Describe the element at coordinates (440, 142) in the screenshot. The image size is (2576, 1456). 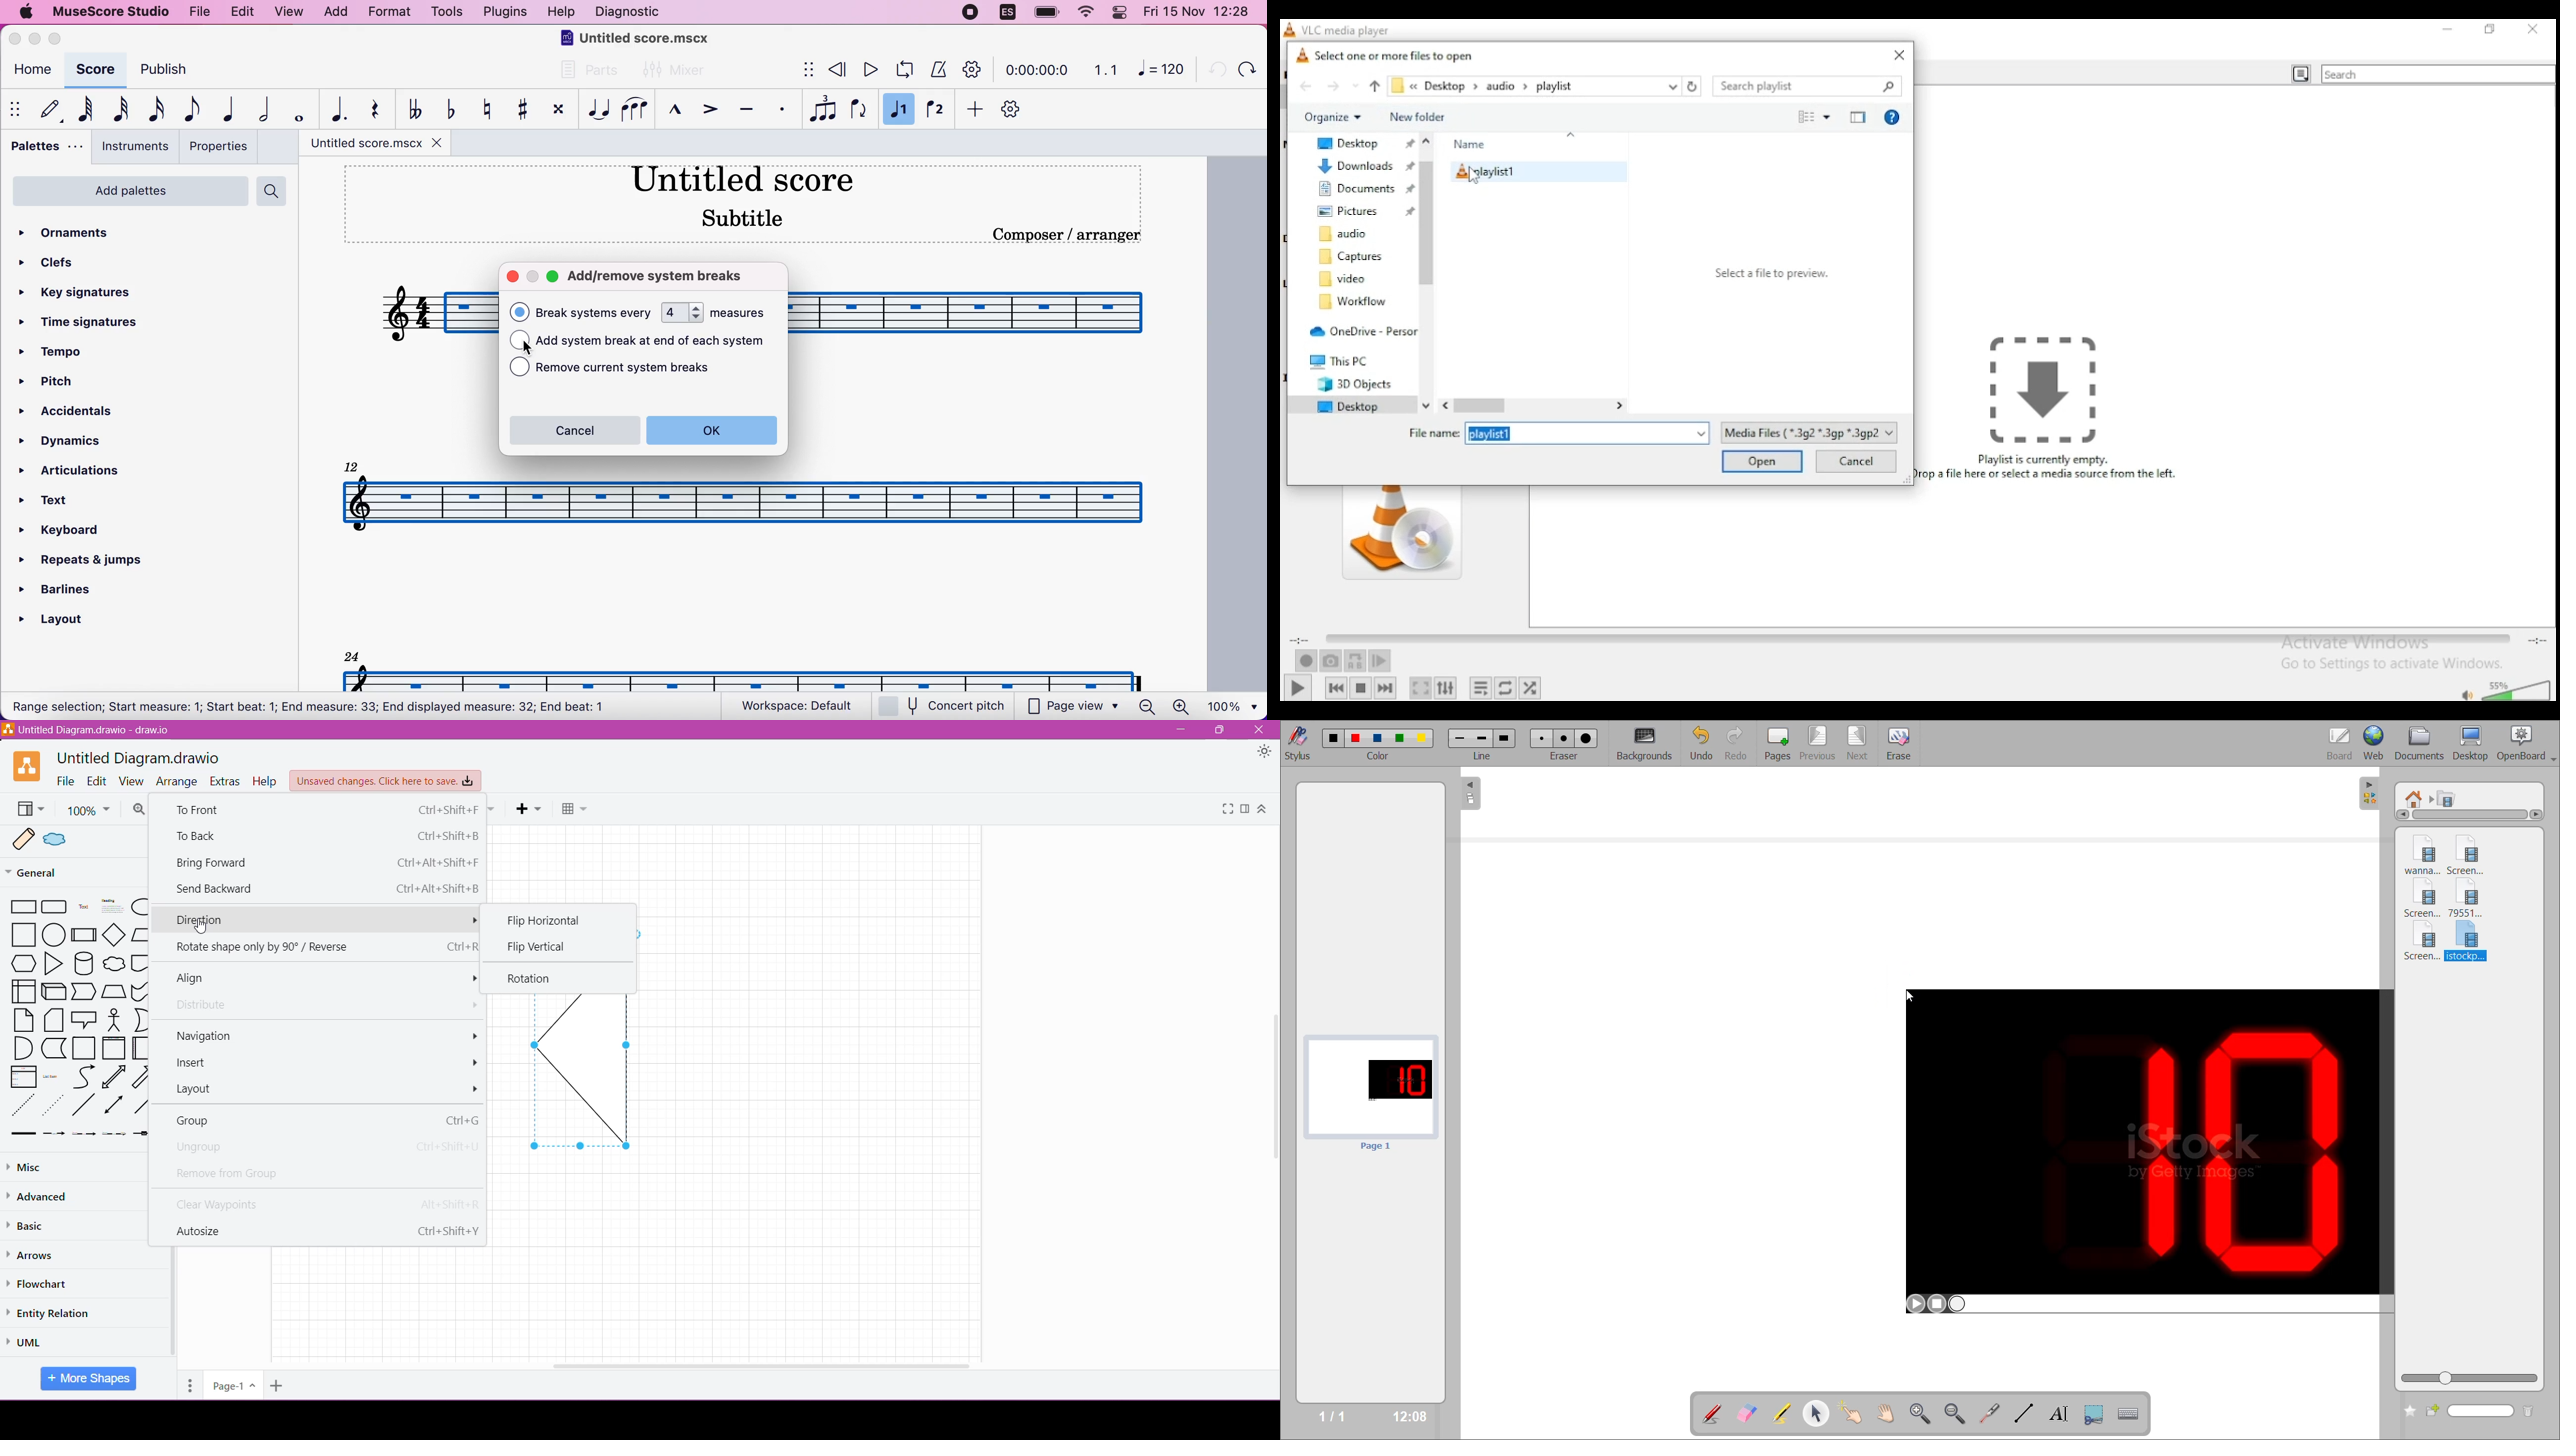
I see `close` at that location.